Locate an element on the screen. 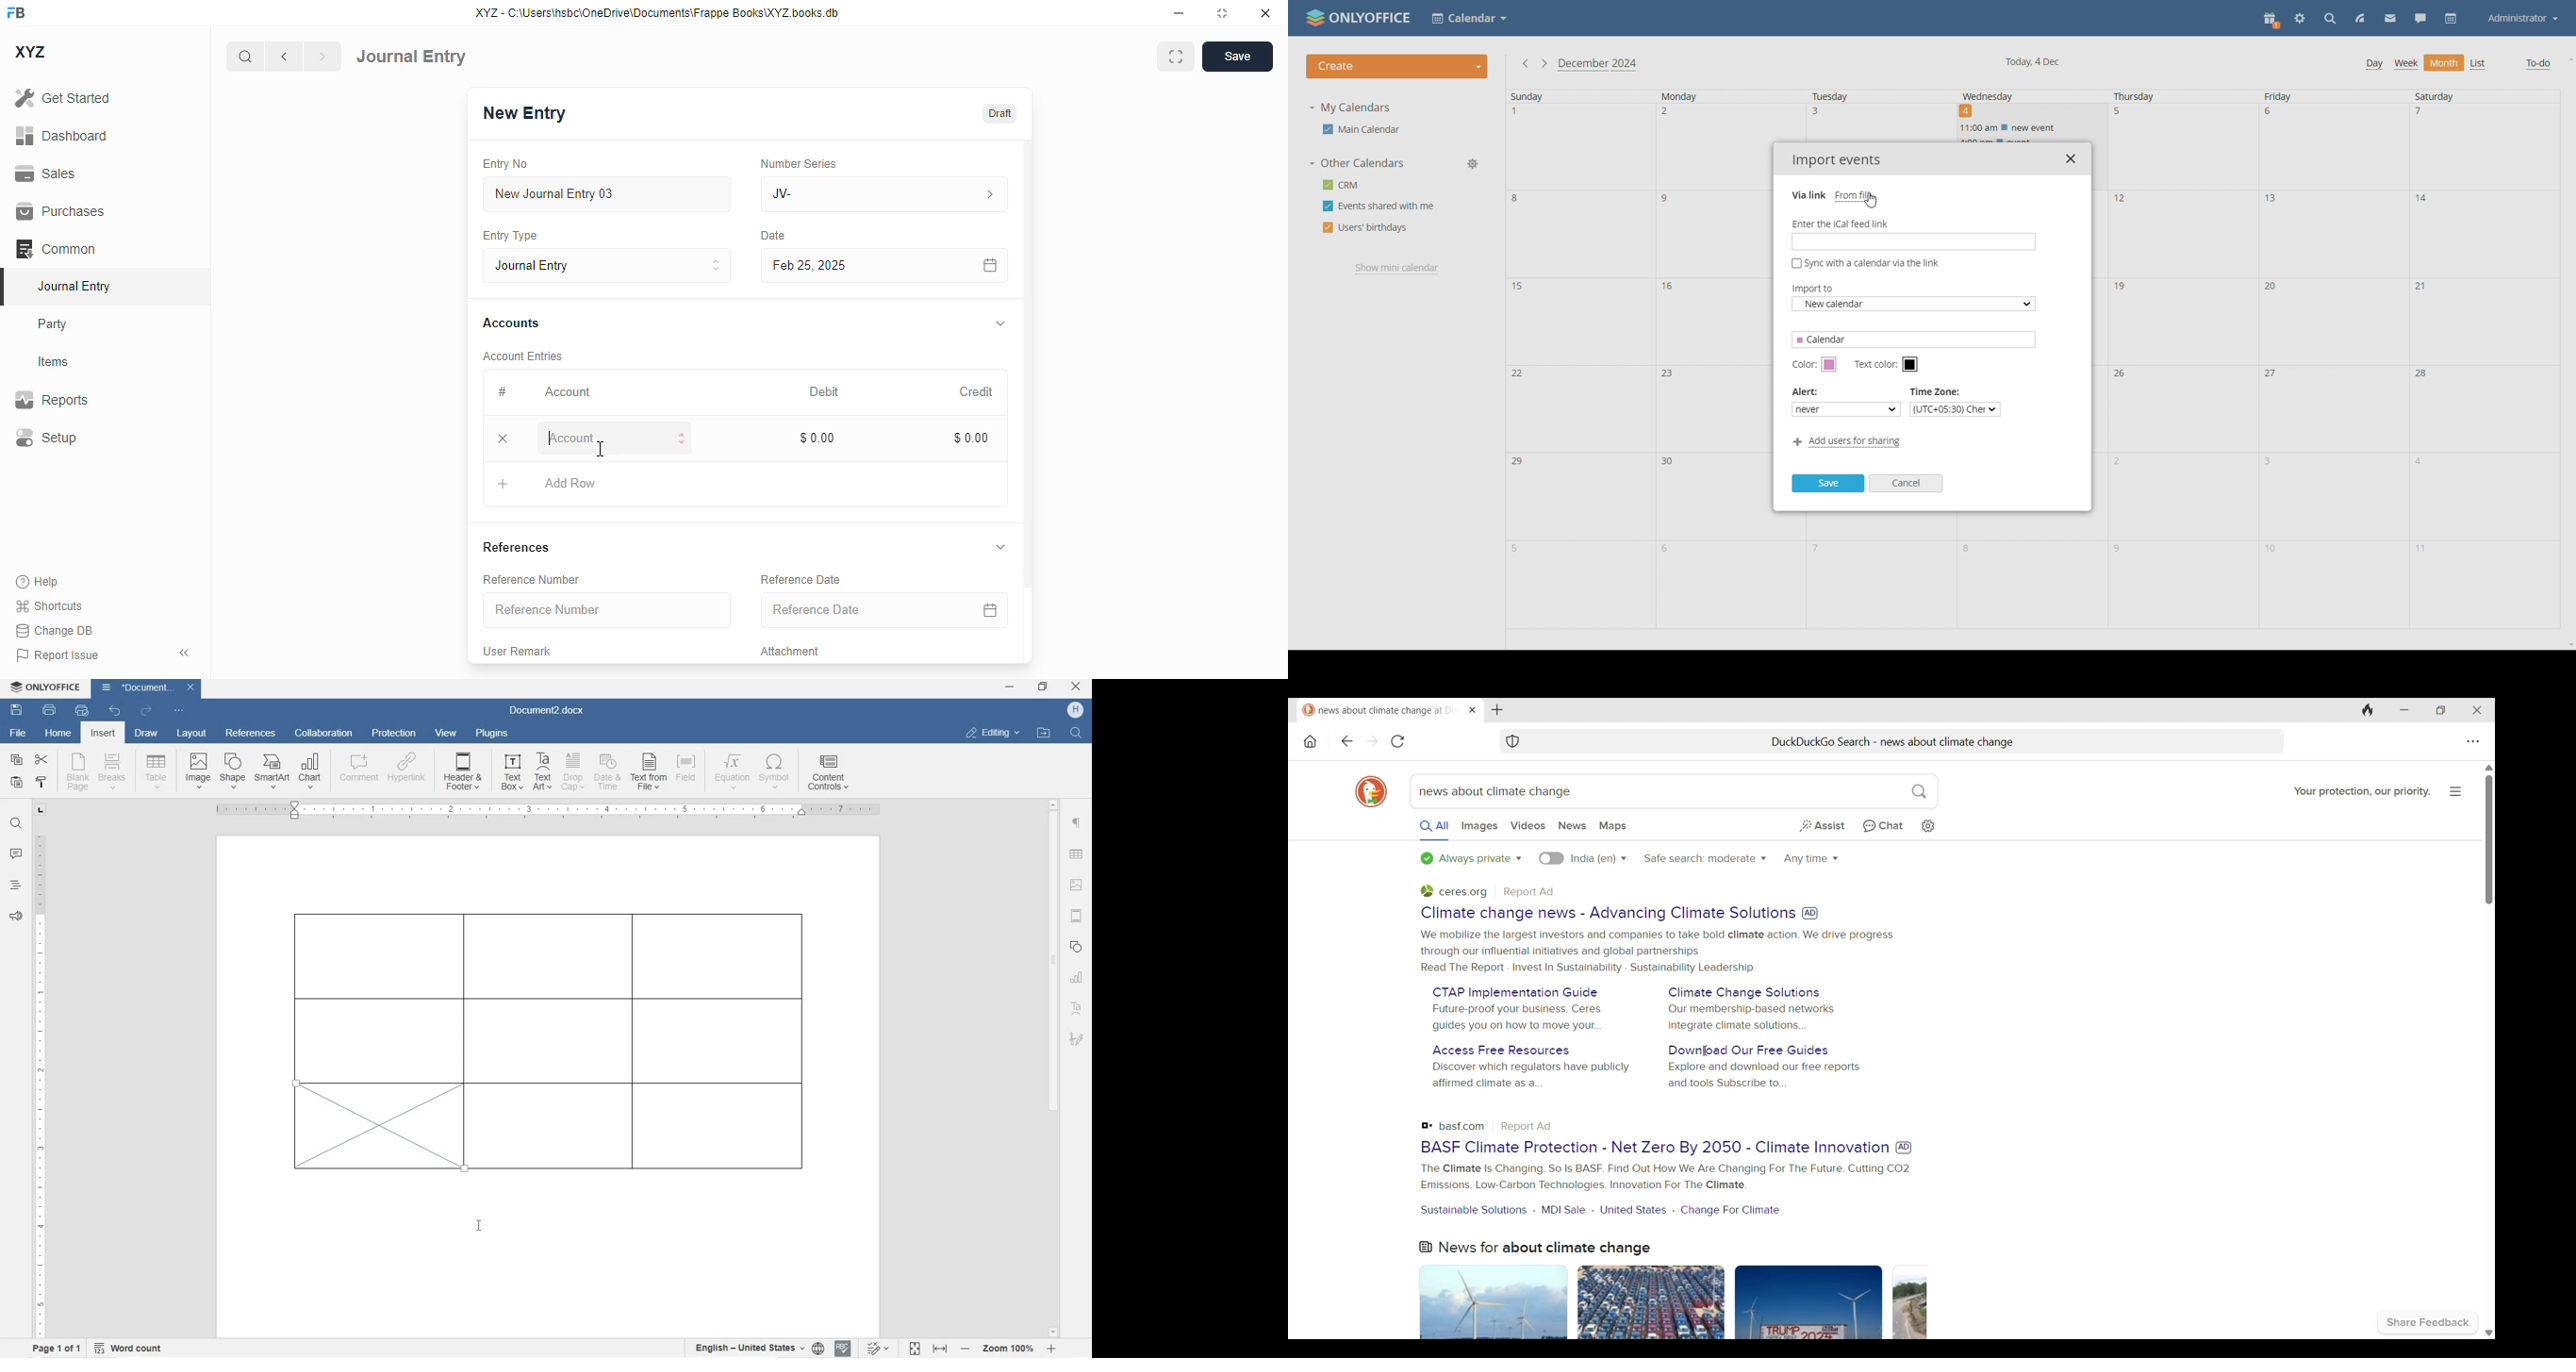  save is located at coordinates (1238, 57).